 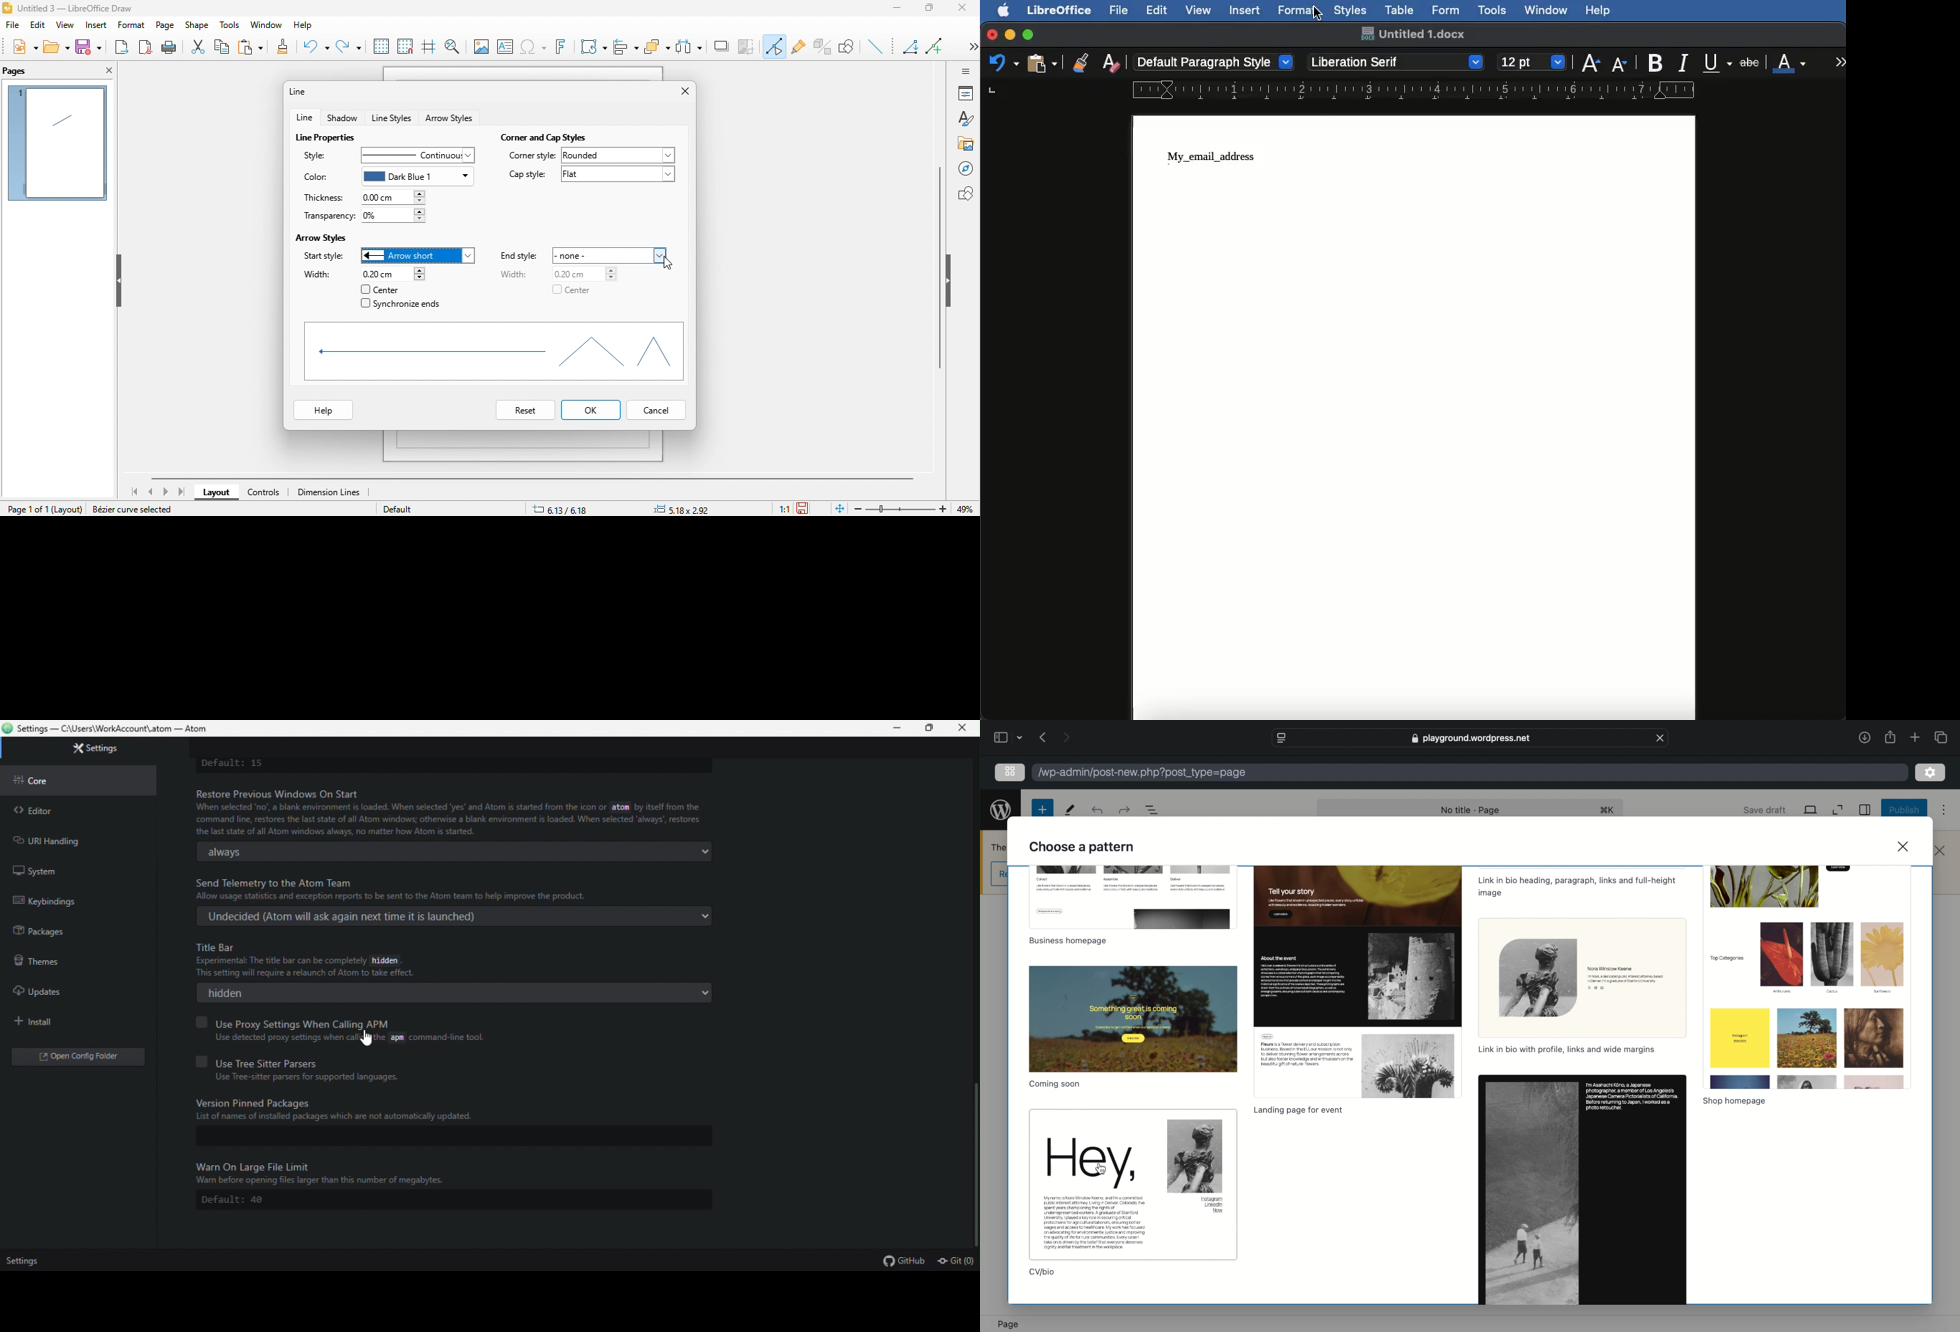 What do you see at coordinates (264, 494) in the screenshot?
I see `controls` at bounding box center [264, 494].